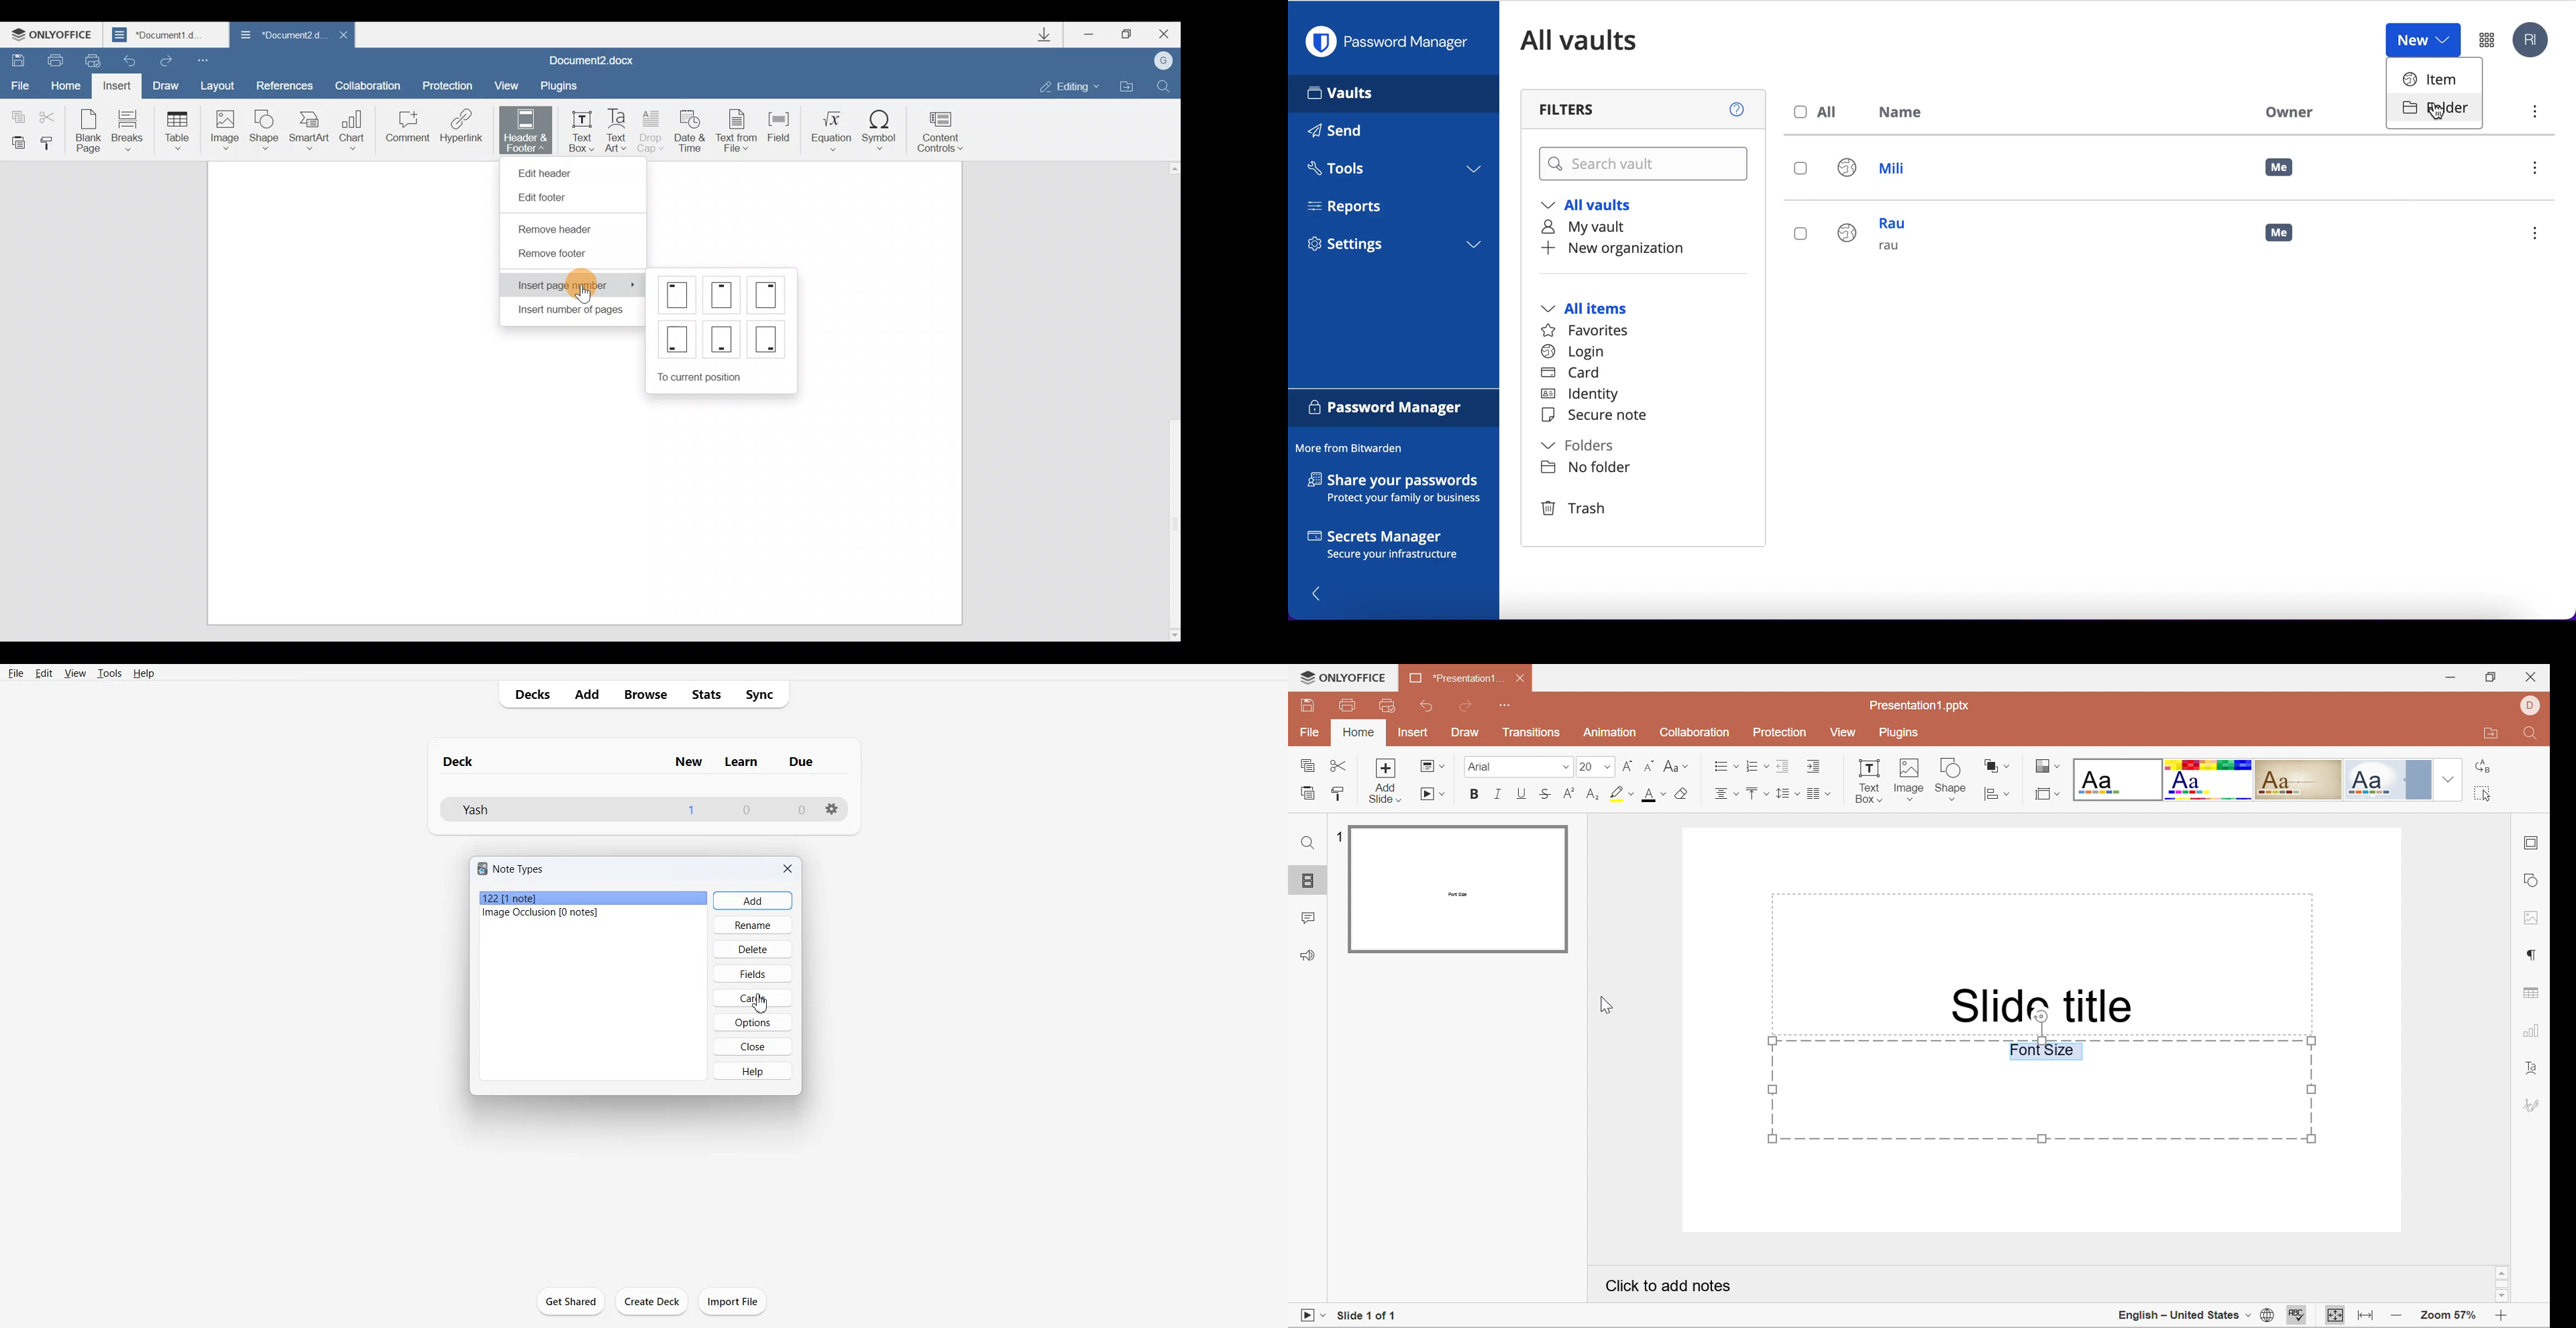 Image resolution: width=2576 pixels, height=1344 pixels. What do you see at coordinates (1163, 34) in the screenshot?
I see `Close` at bounding box center [1163, 34].